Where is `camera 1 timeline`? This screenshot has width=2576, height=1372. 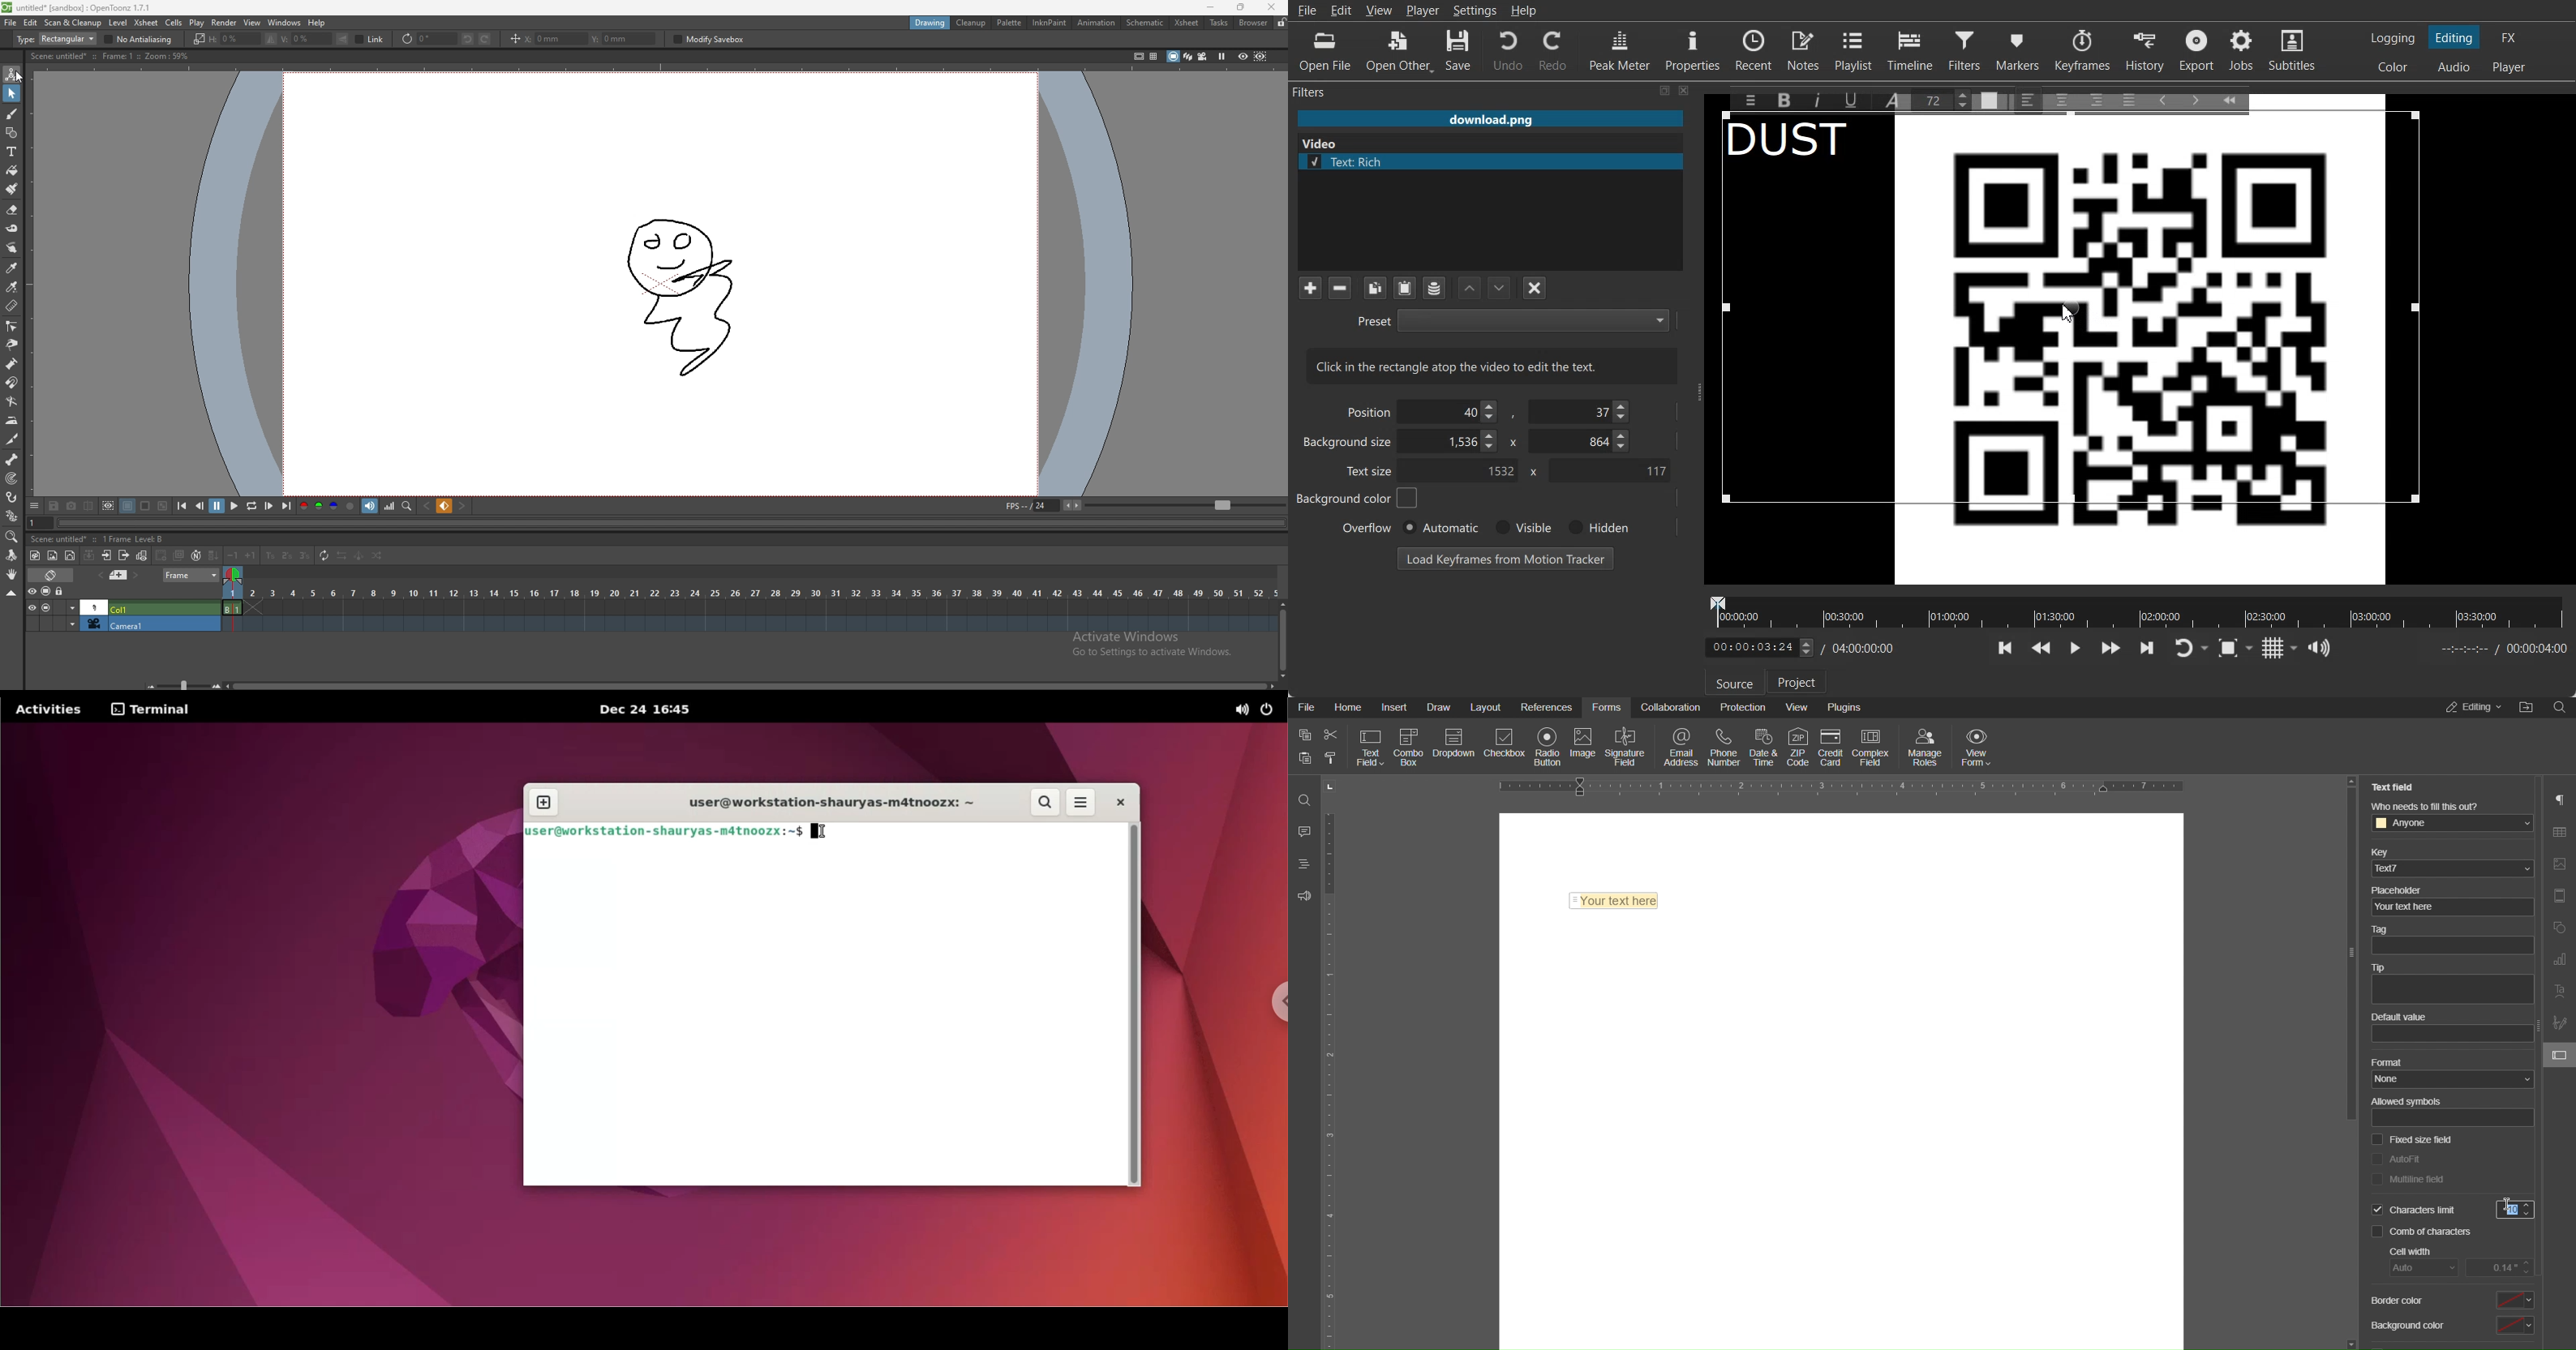
camera 1 timeline is located at coordinates (747, 628).